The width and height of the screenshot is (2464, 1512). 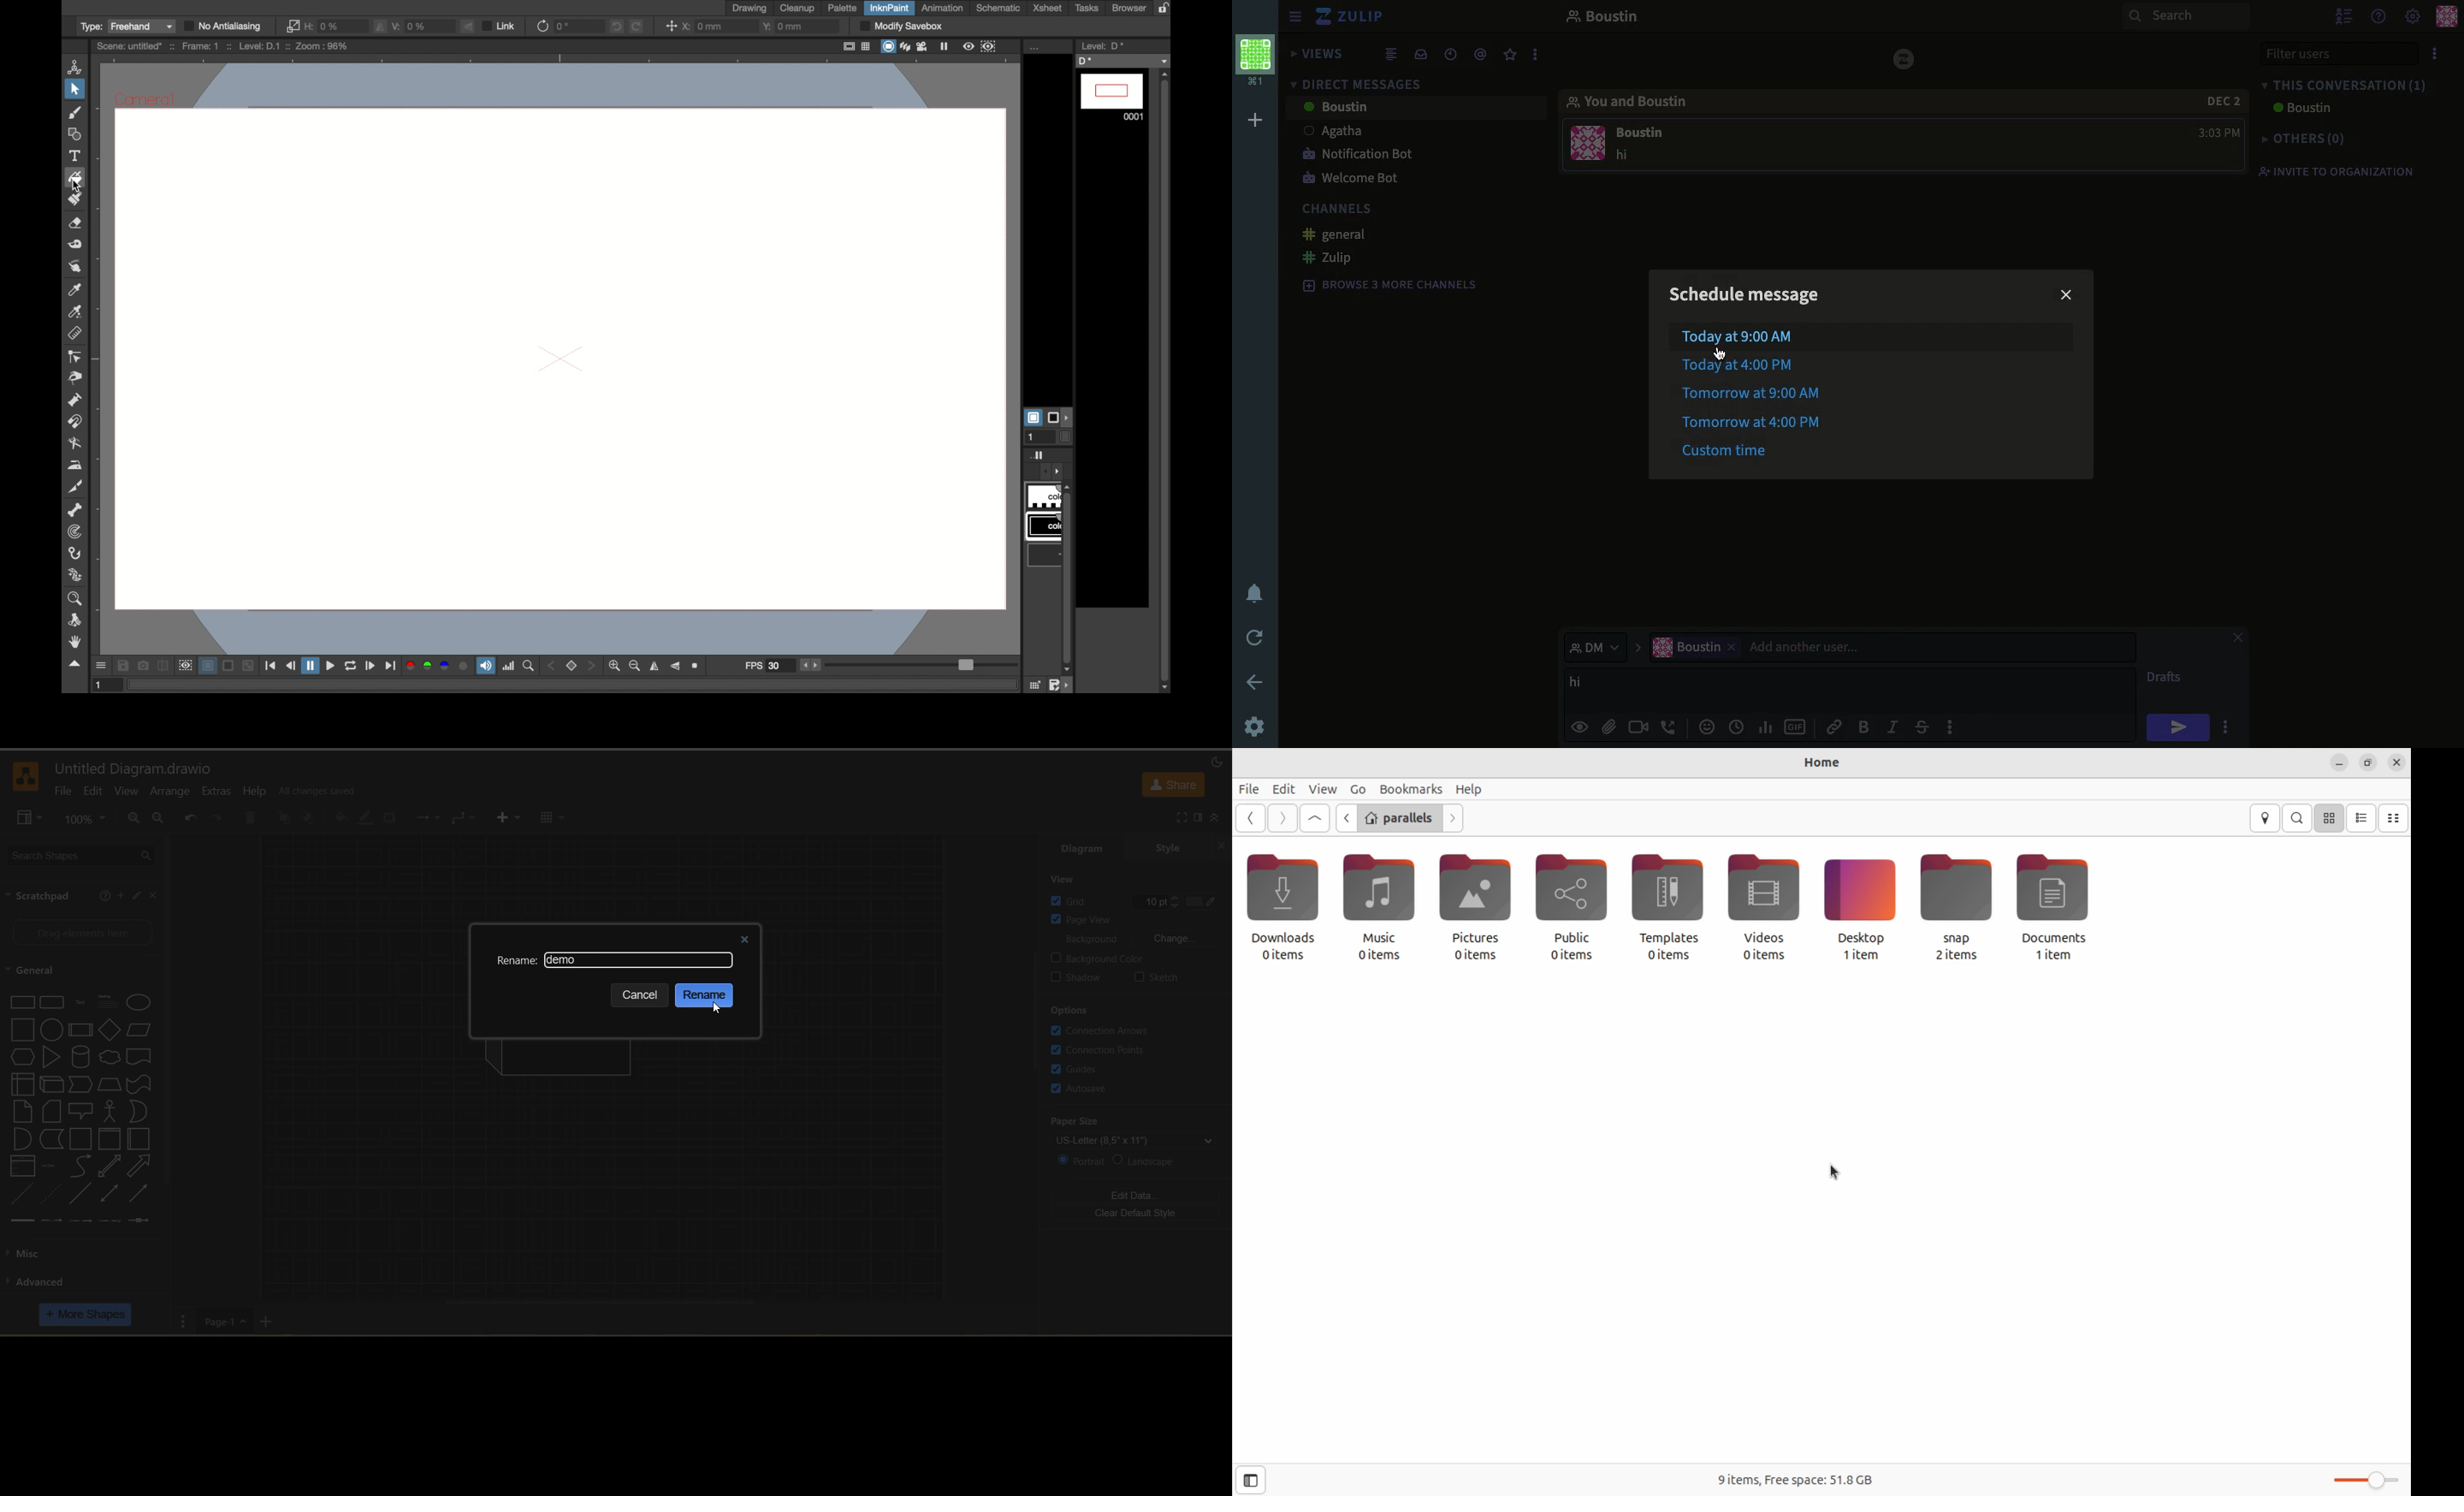 What do you see at coordinates (1152, 1161) in the screenshot?
I see `landscape` at bounding box center [1152, 1161].